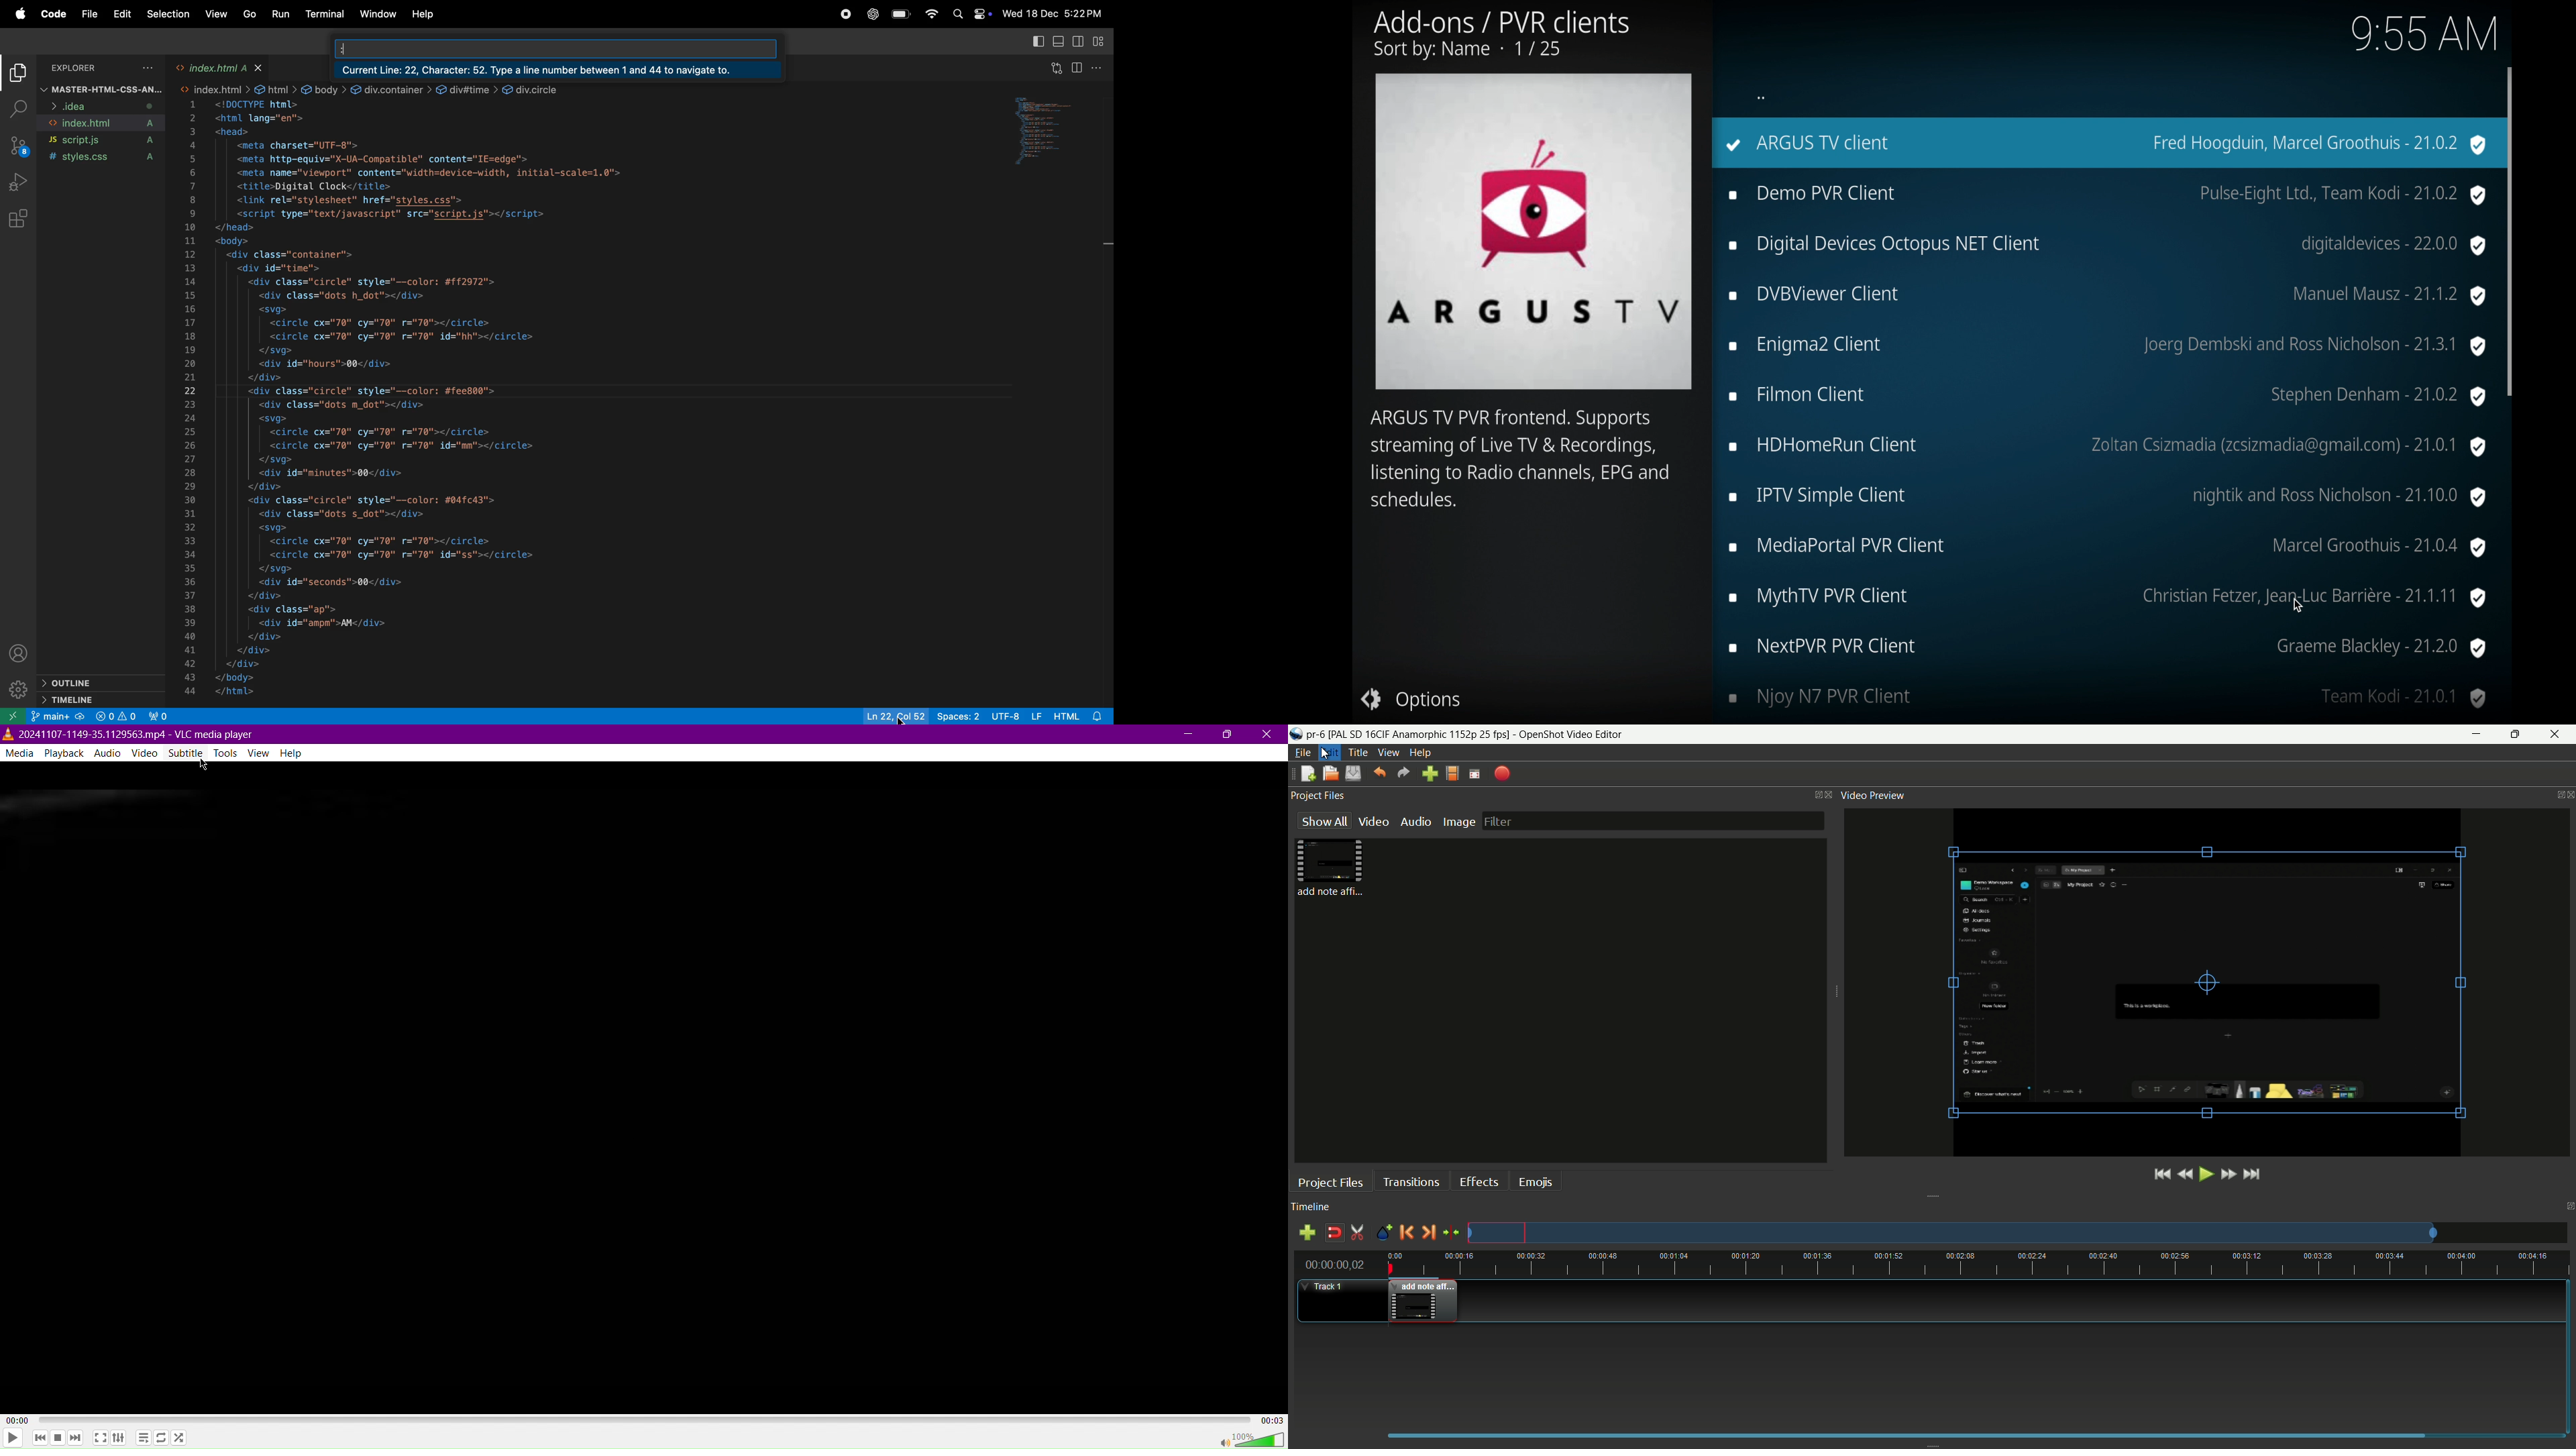  What do you see at coordinates (2108, 296) in the screenshot?
I see `dvbviewer` at bounding box center [2108, 296].